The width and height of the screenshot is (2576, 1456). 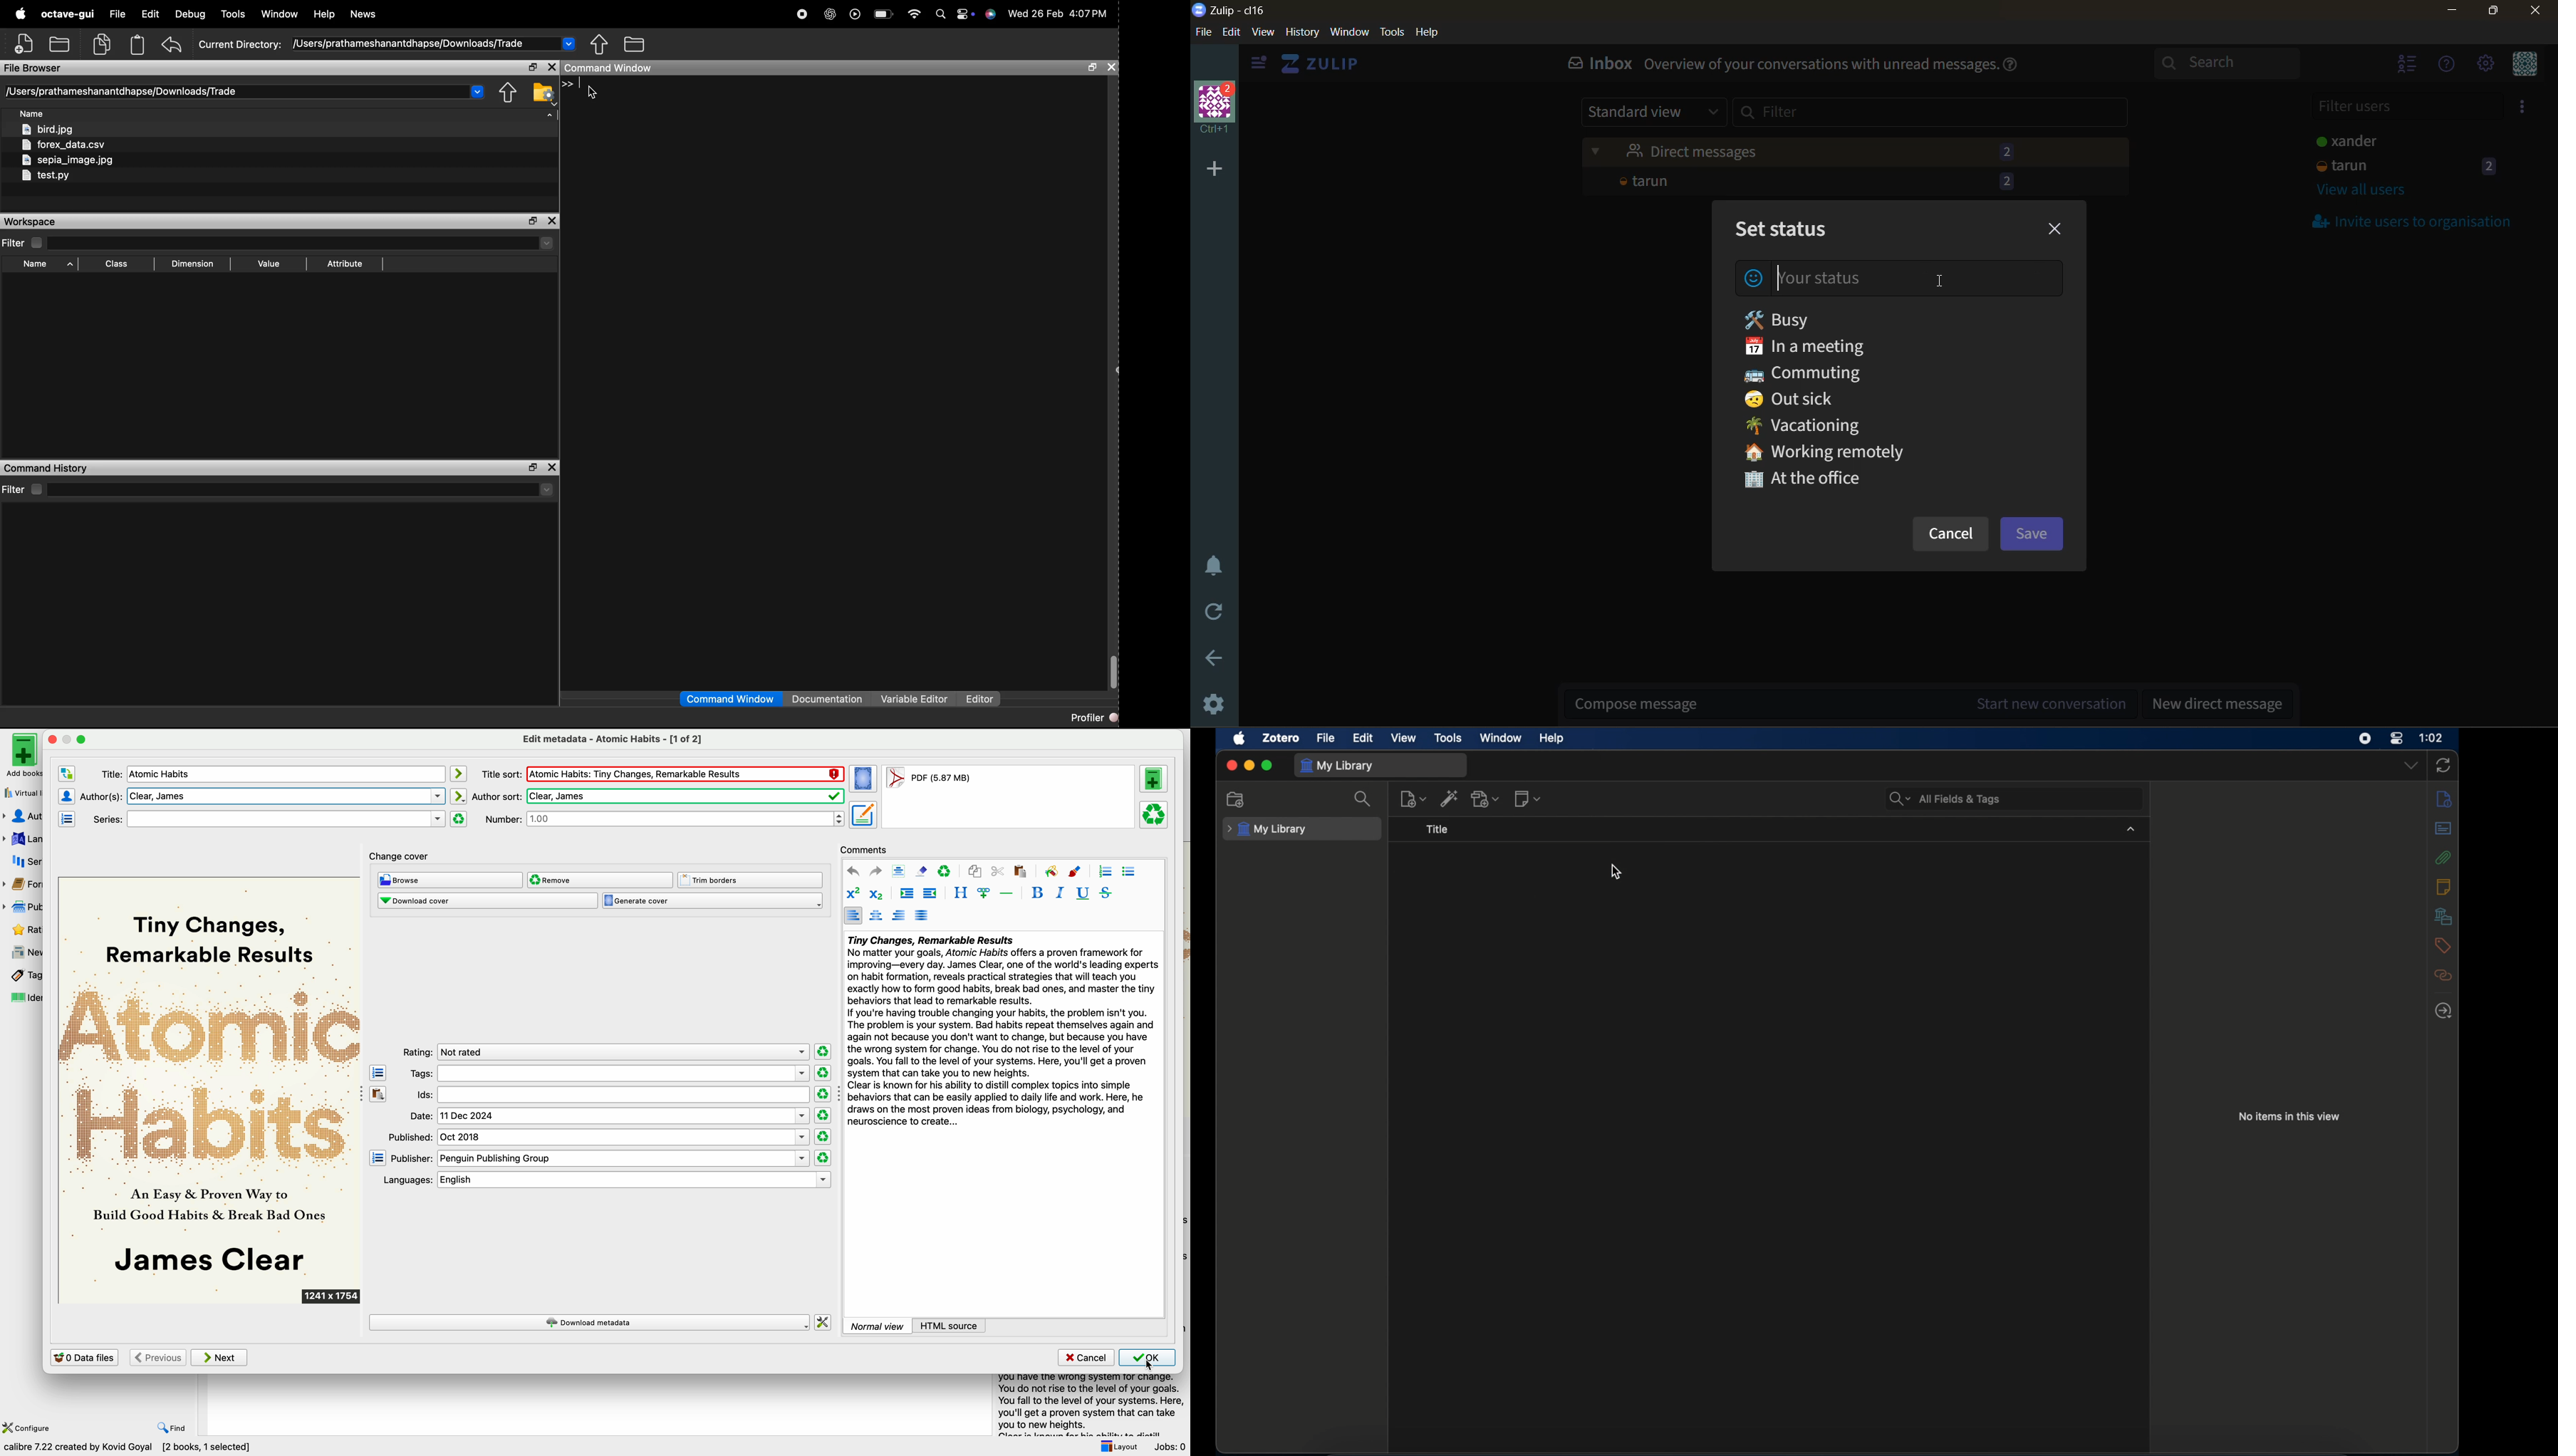 What do you see at coordinates (824, 1322) in the screenshot?
I see `change how calibre downloads metadata` at bounding box center [824, 1322].